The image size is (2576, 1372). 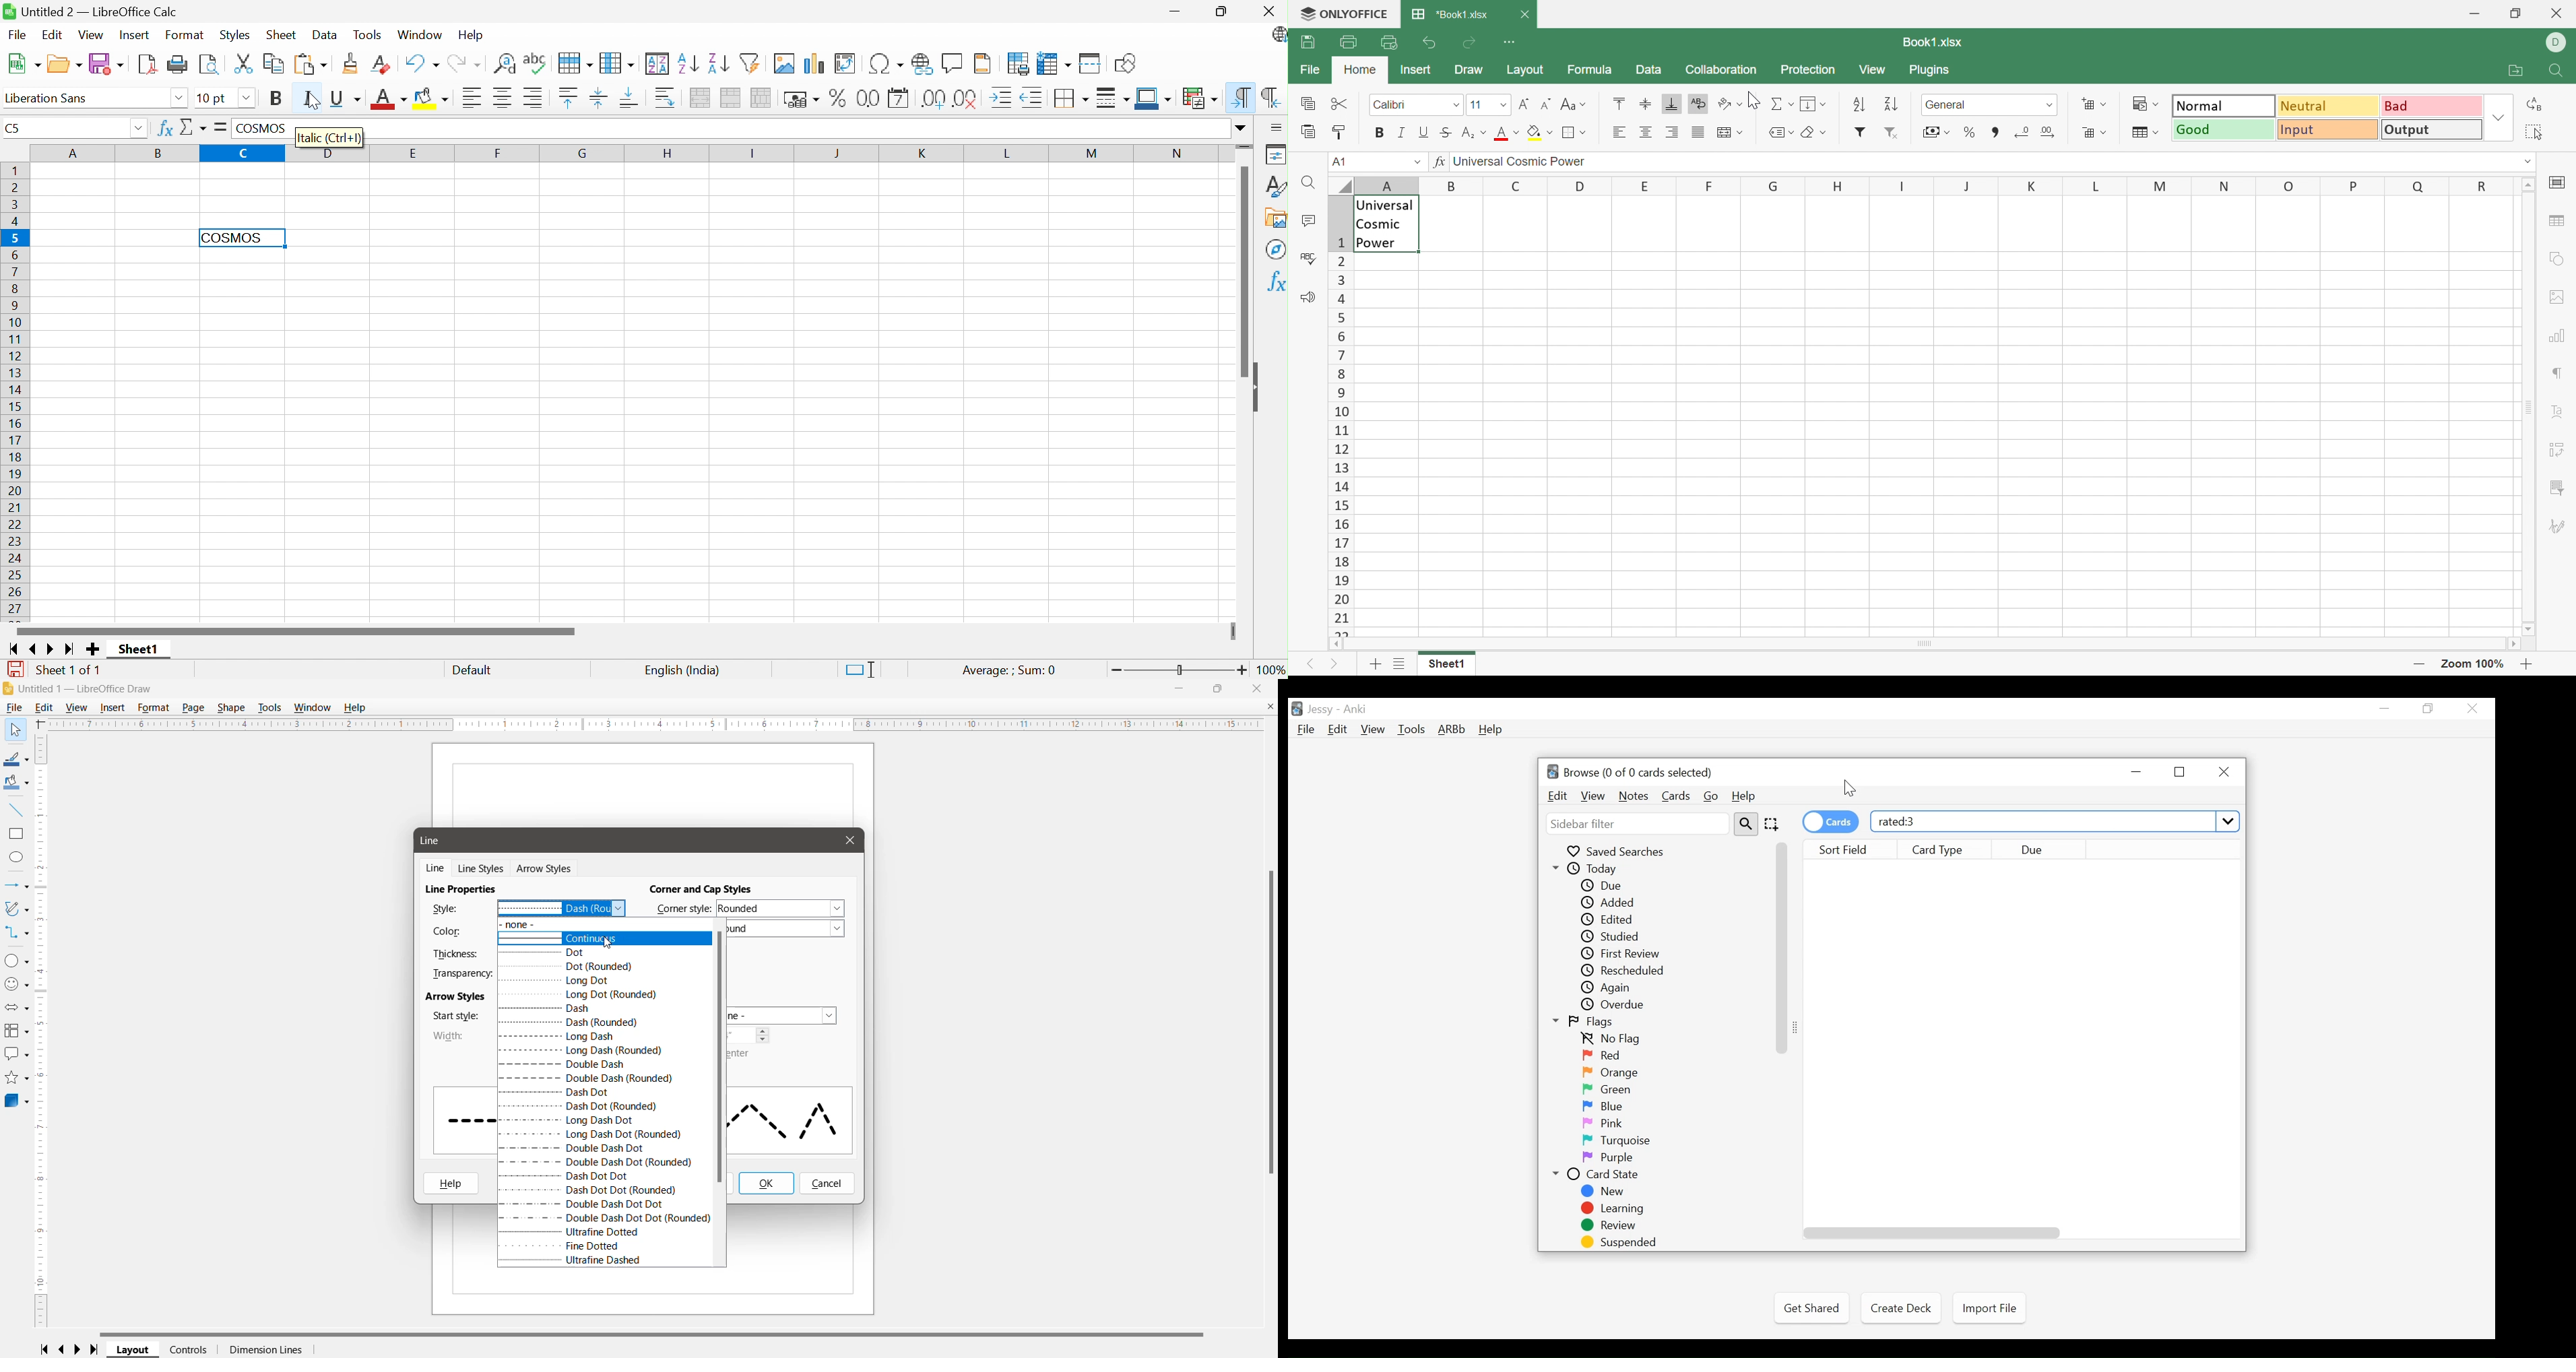 What do you see at coordinates (886, 63) in the screenshot?
I see `Insert special characters` at bounding box center [886, 63].